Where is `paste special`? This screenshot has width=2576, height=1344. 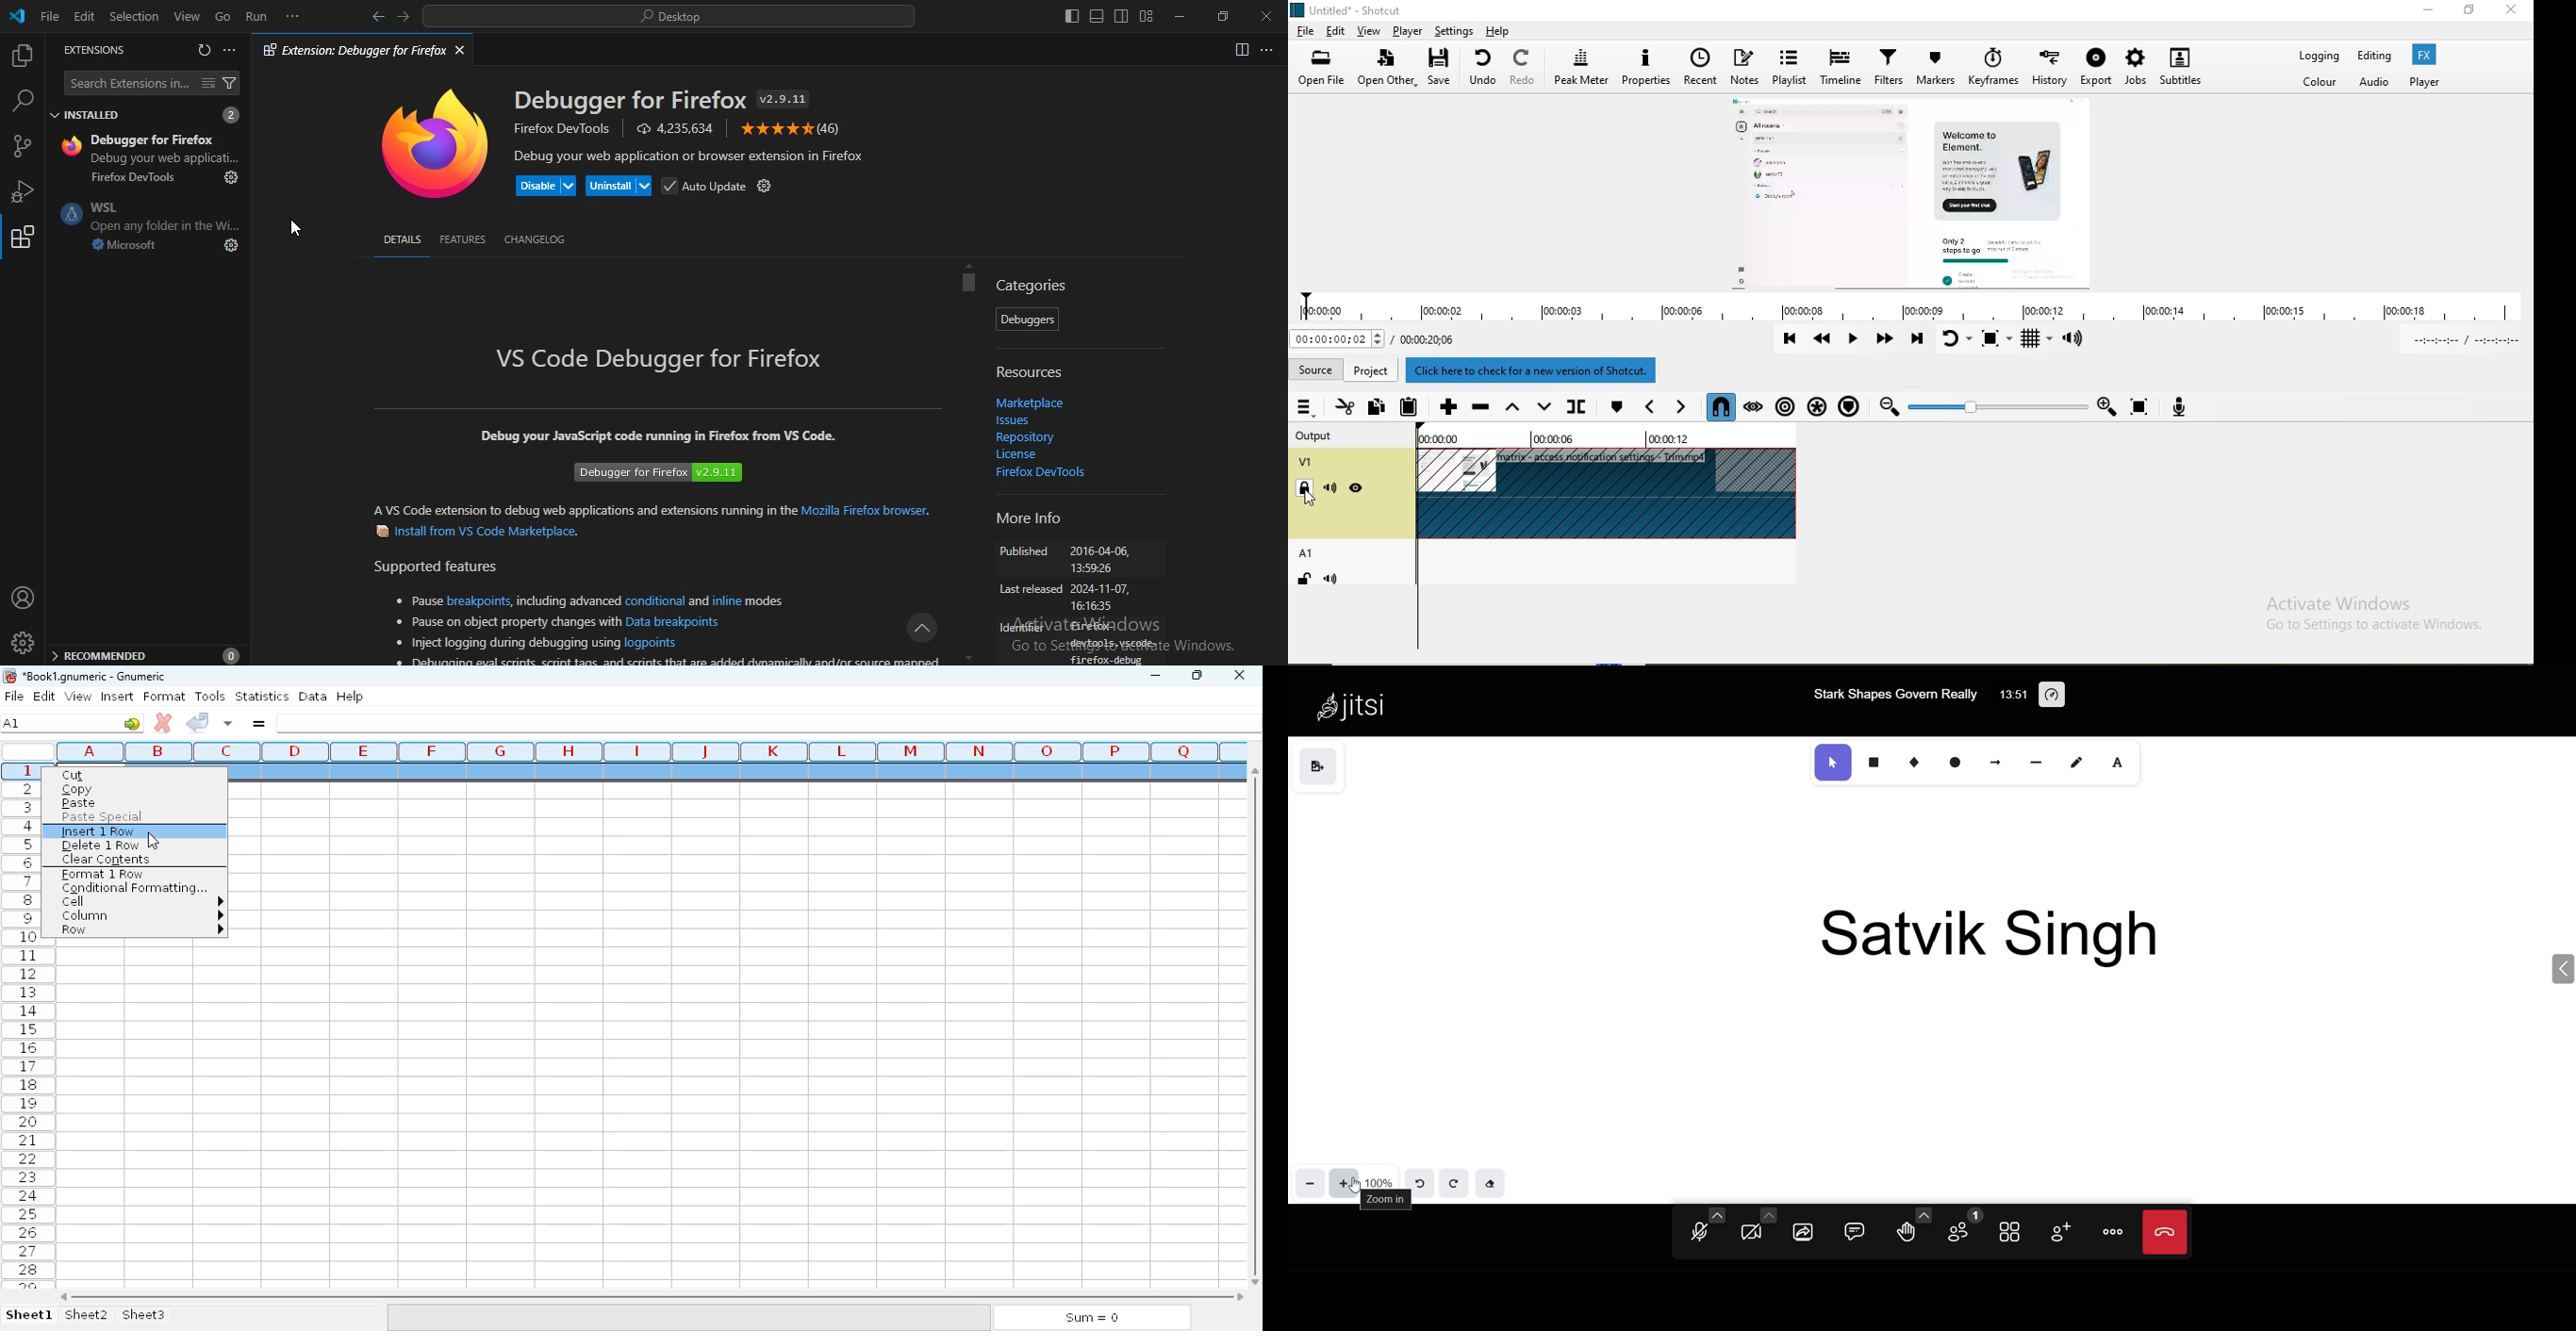 paste special is located at coordinates (103, 817).